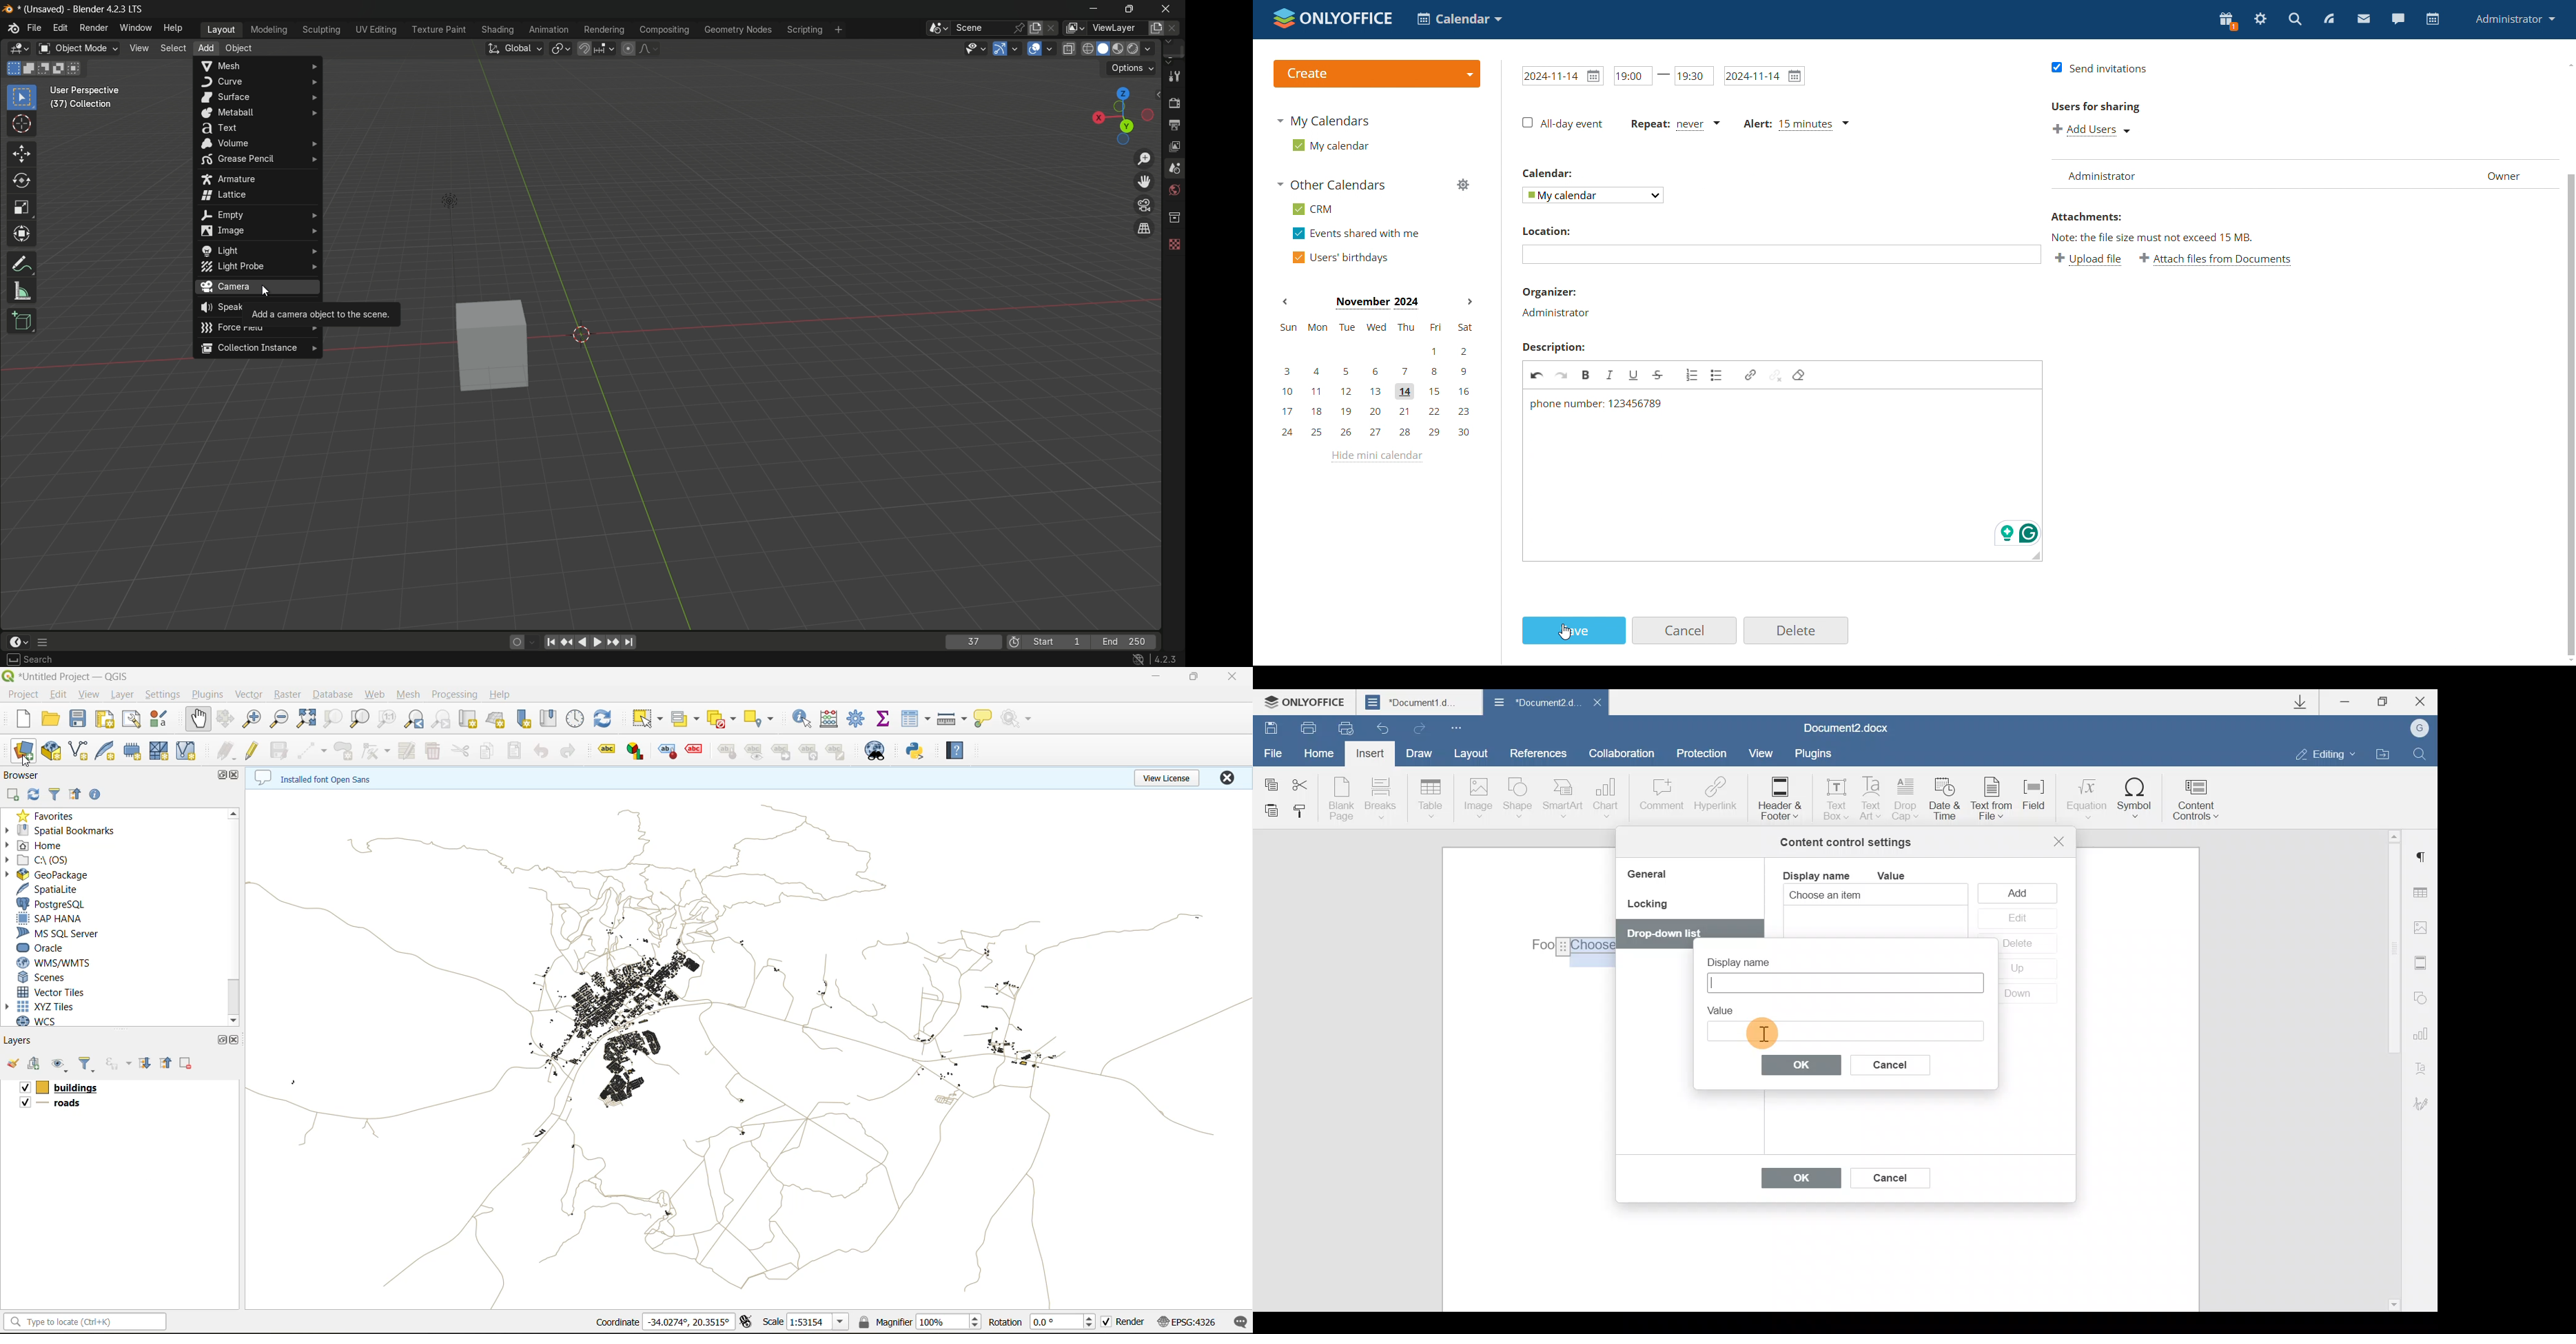  What do you see at coordinates (12, 796) in the screenshot?
I see `add` at bounding box center [12, 796].